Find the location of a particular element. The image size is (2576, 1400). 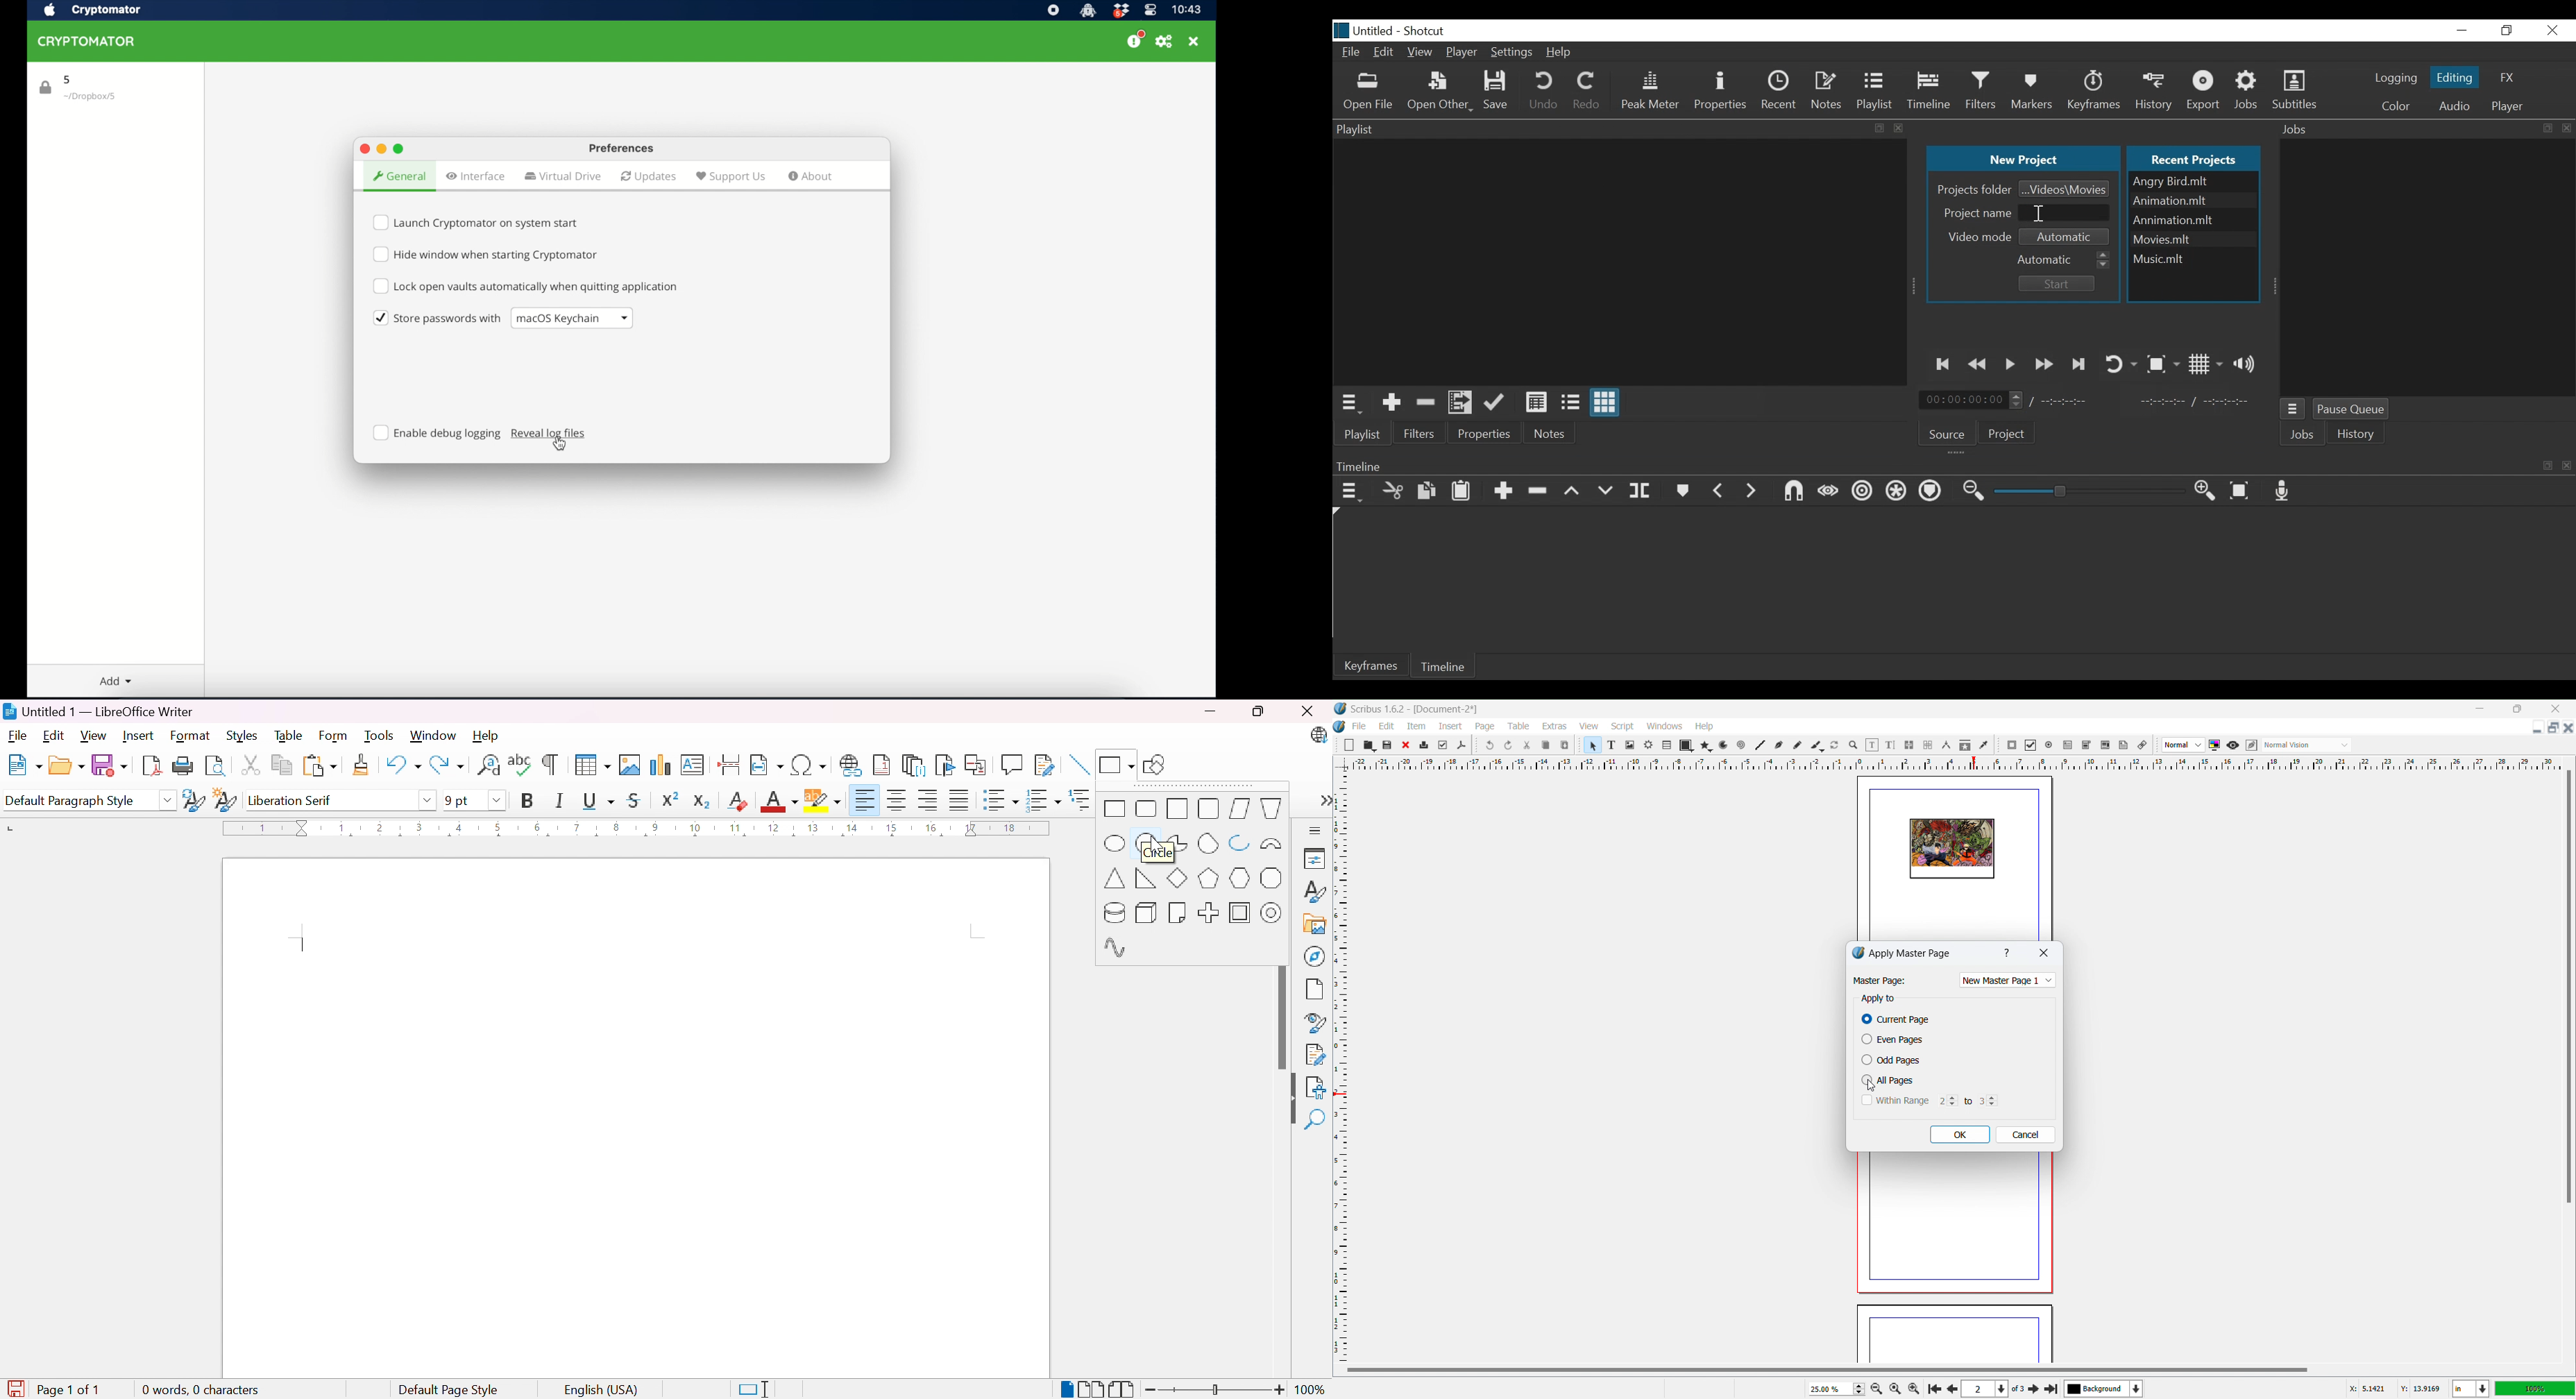

Set paragraph style is located at coordinates (78, 801).